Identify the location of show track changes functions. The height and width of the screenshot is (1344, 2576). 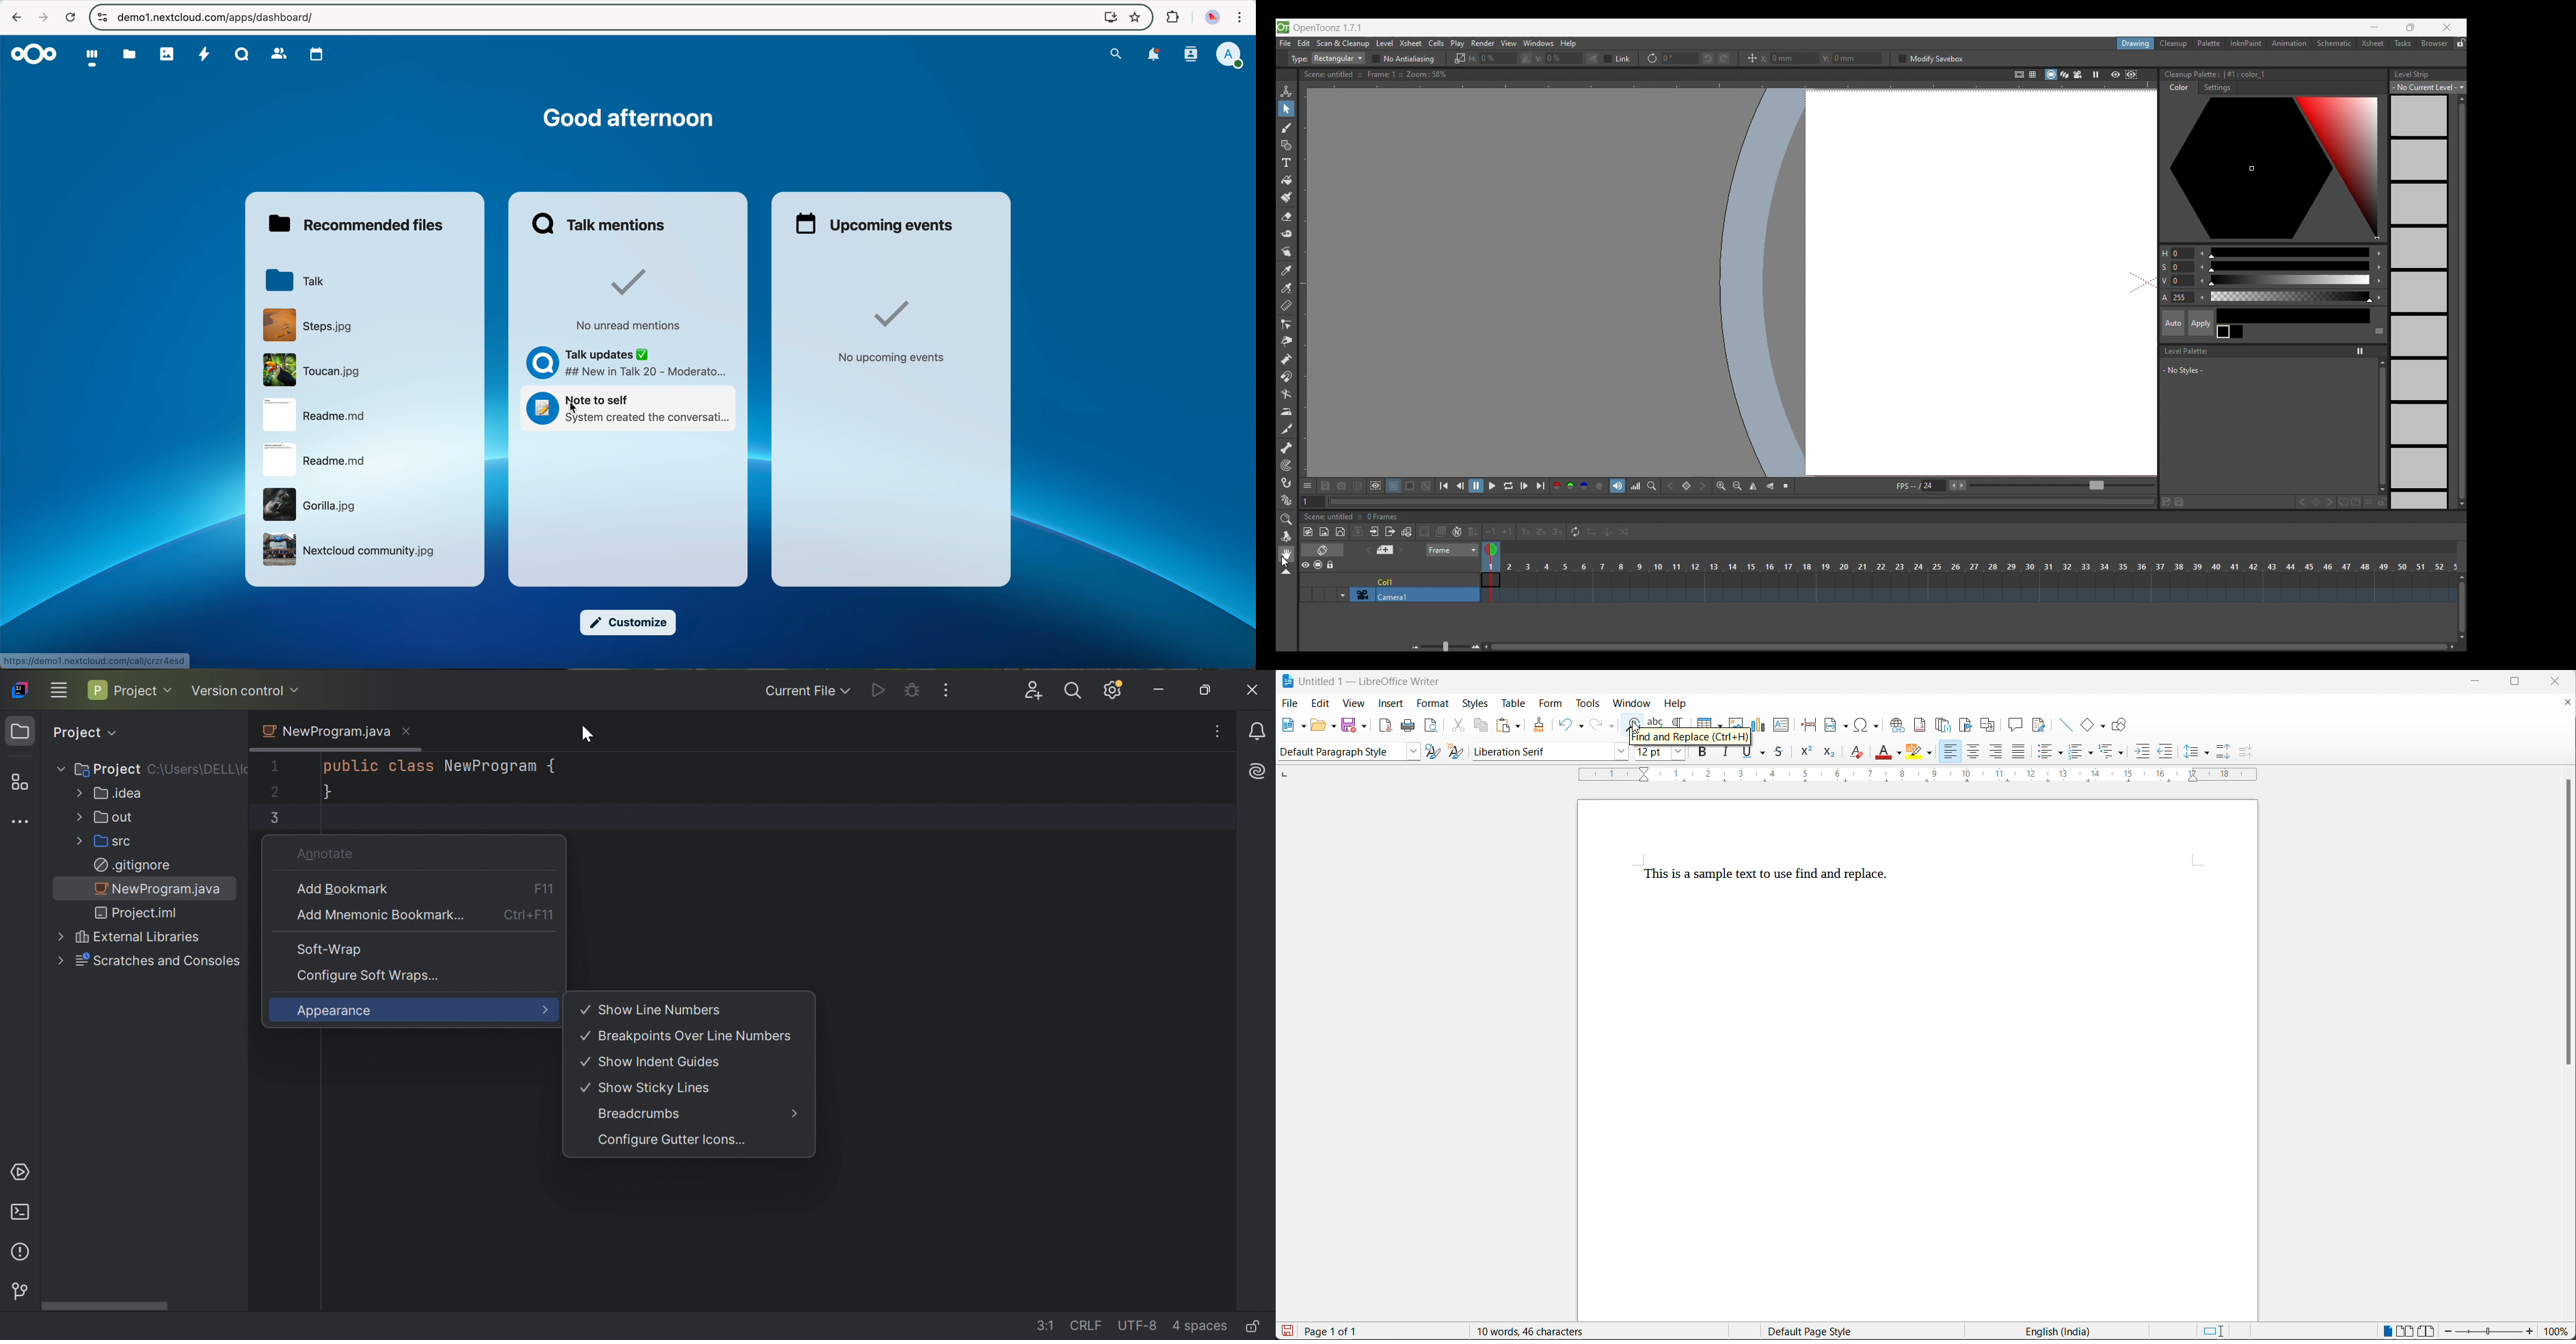
(2039, 725).